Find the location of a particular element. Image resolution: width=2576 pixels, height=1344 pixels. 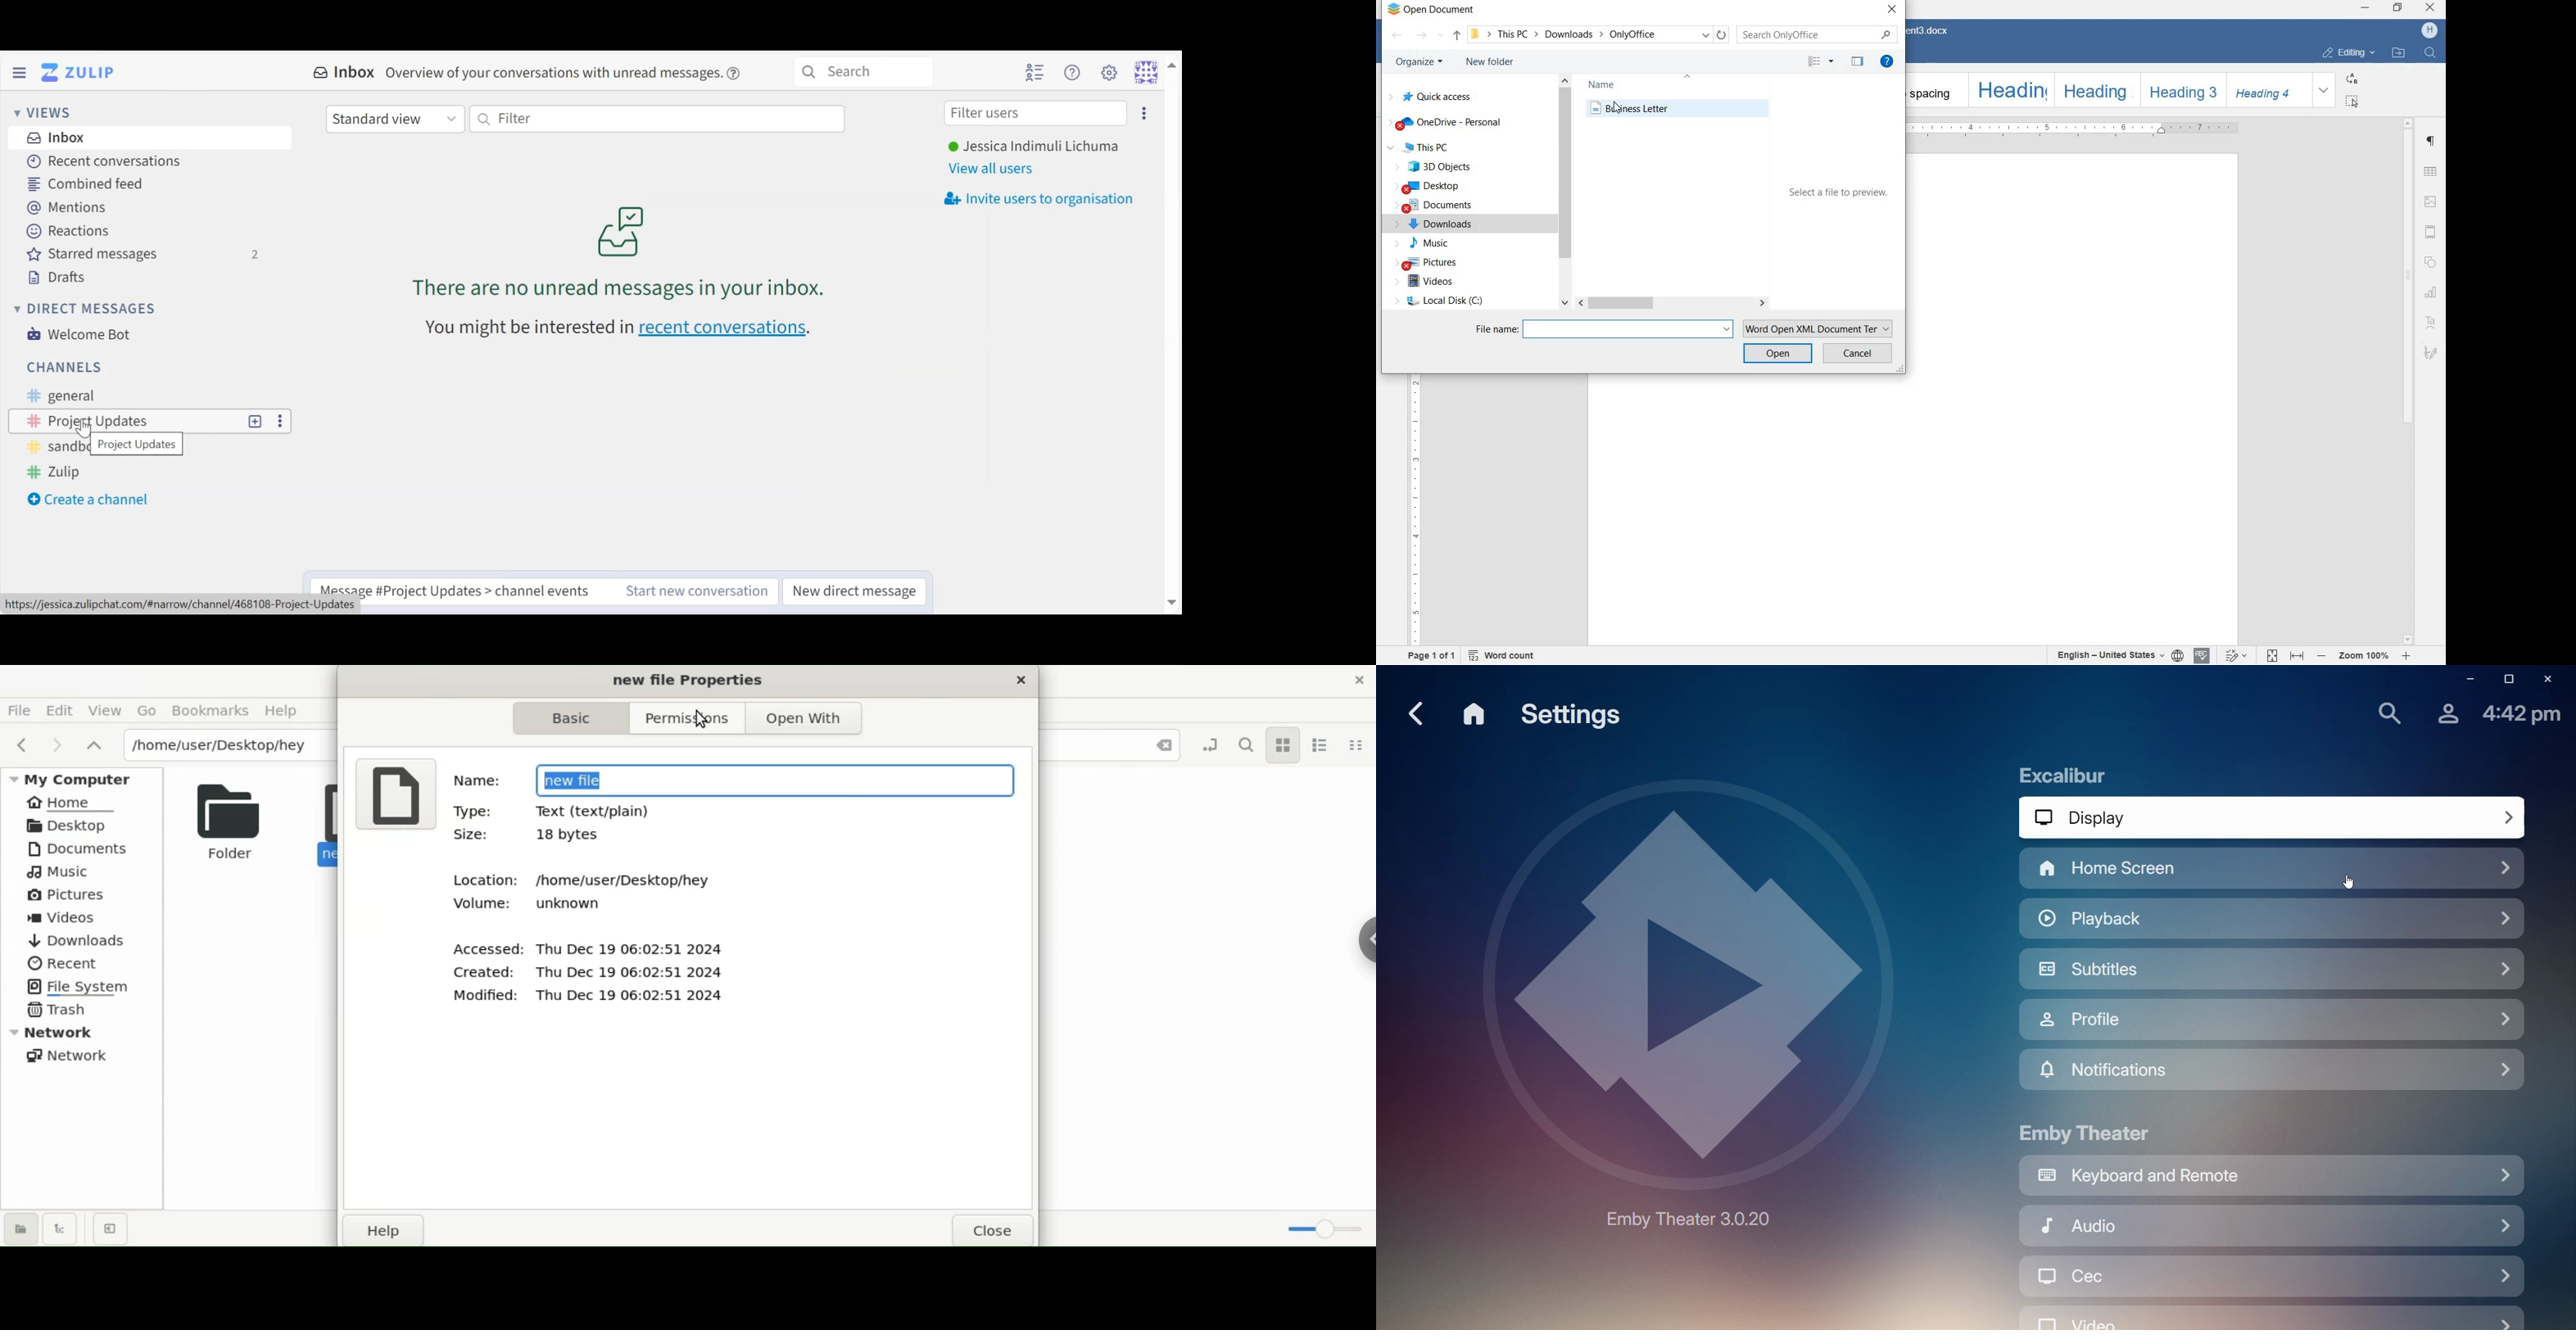

image settings is located at coordinates (2431, 202).